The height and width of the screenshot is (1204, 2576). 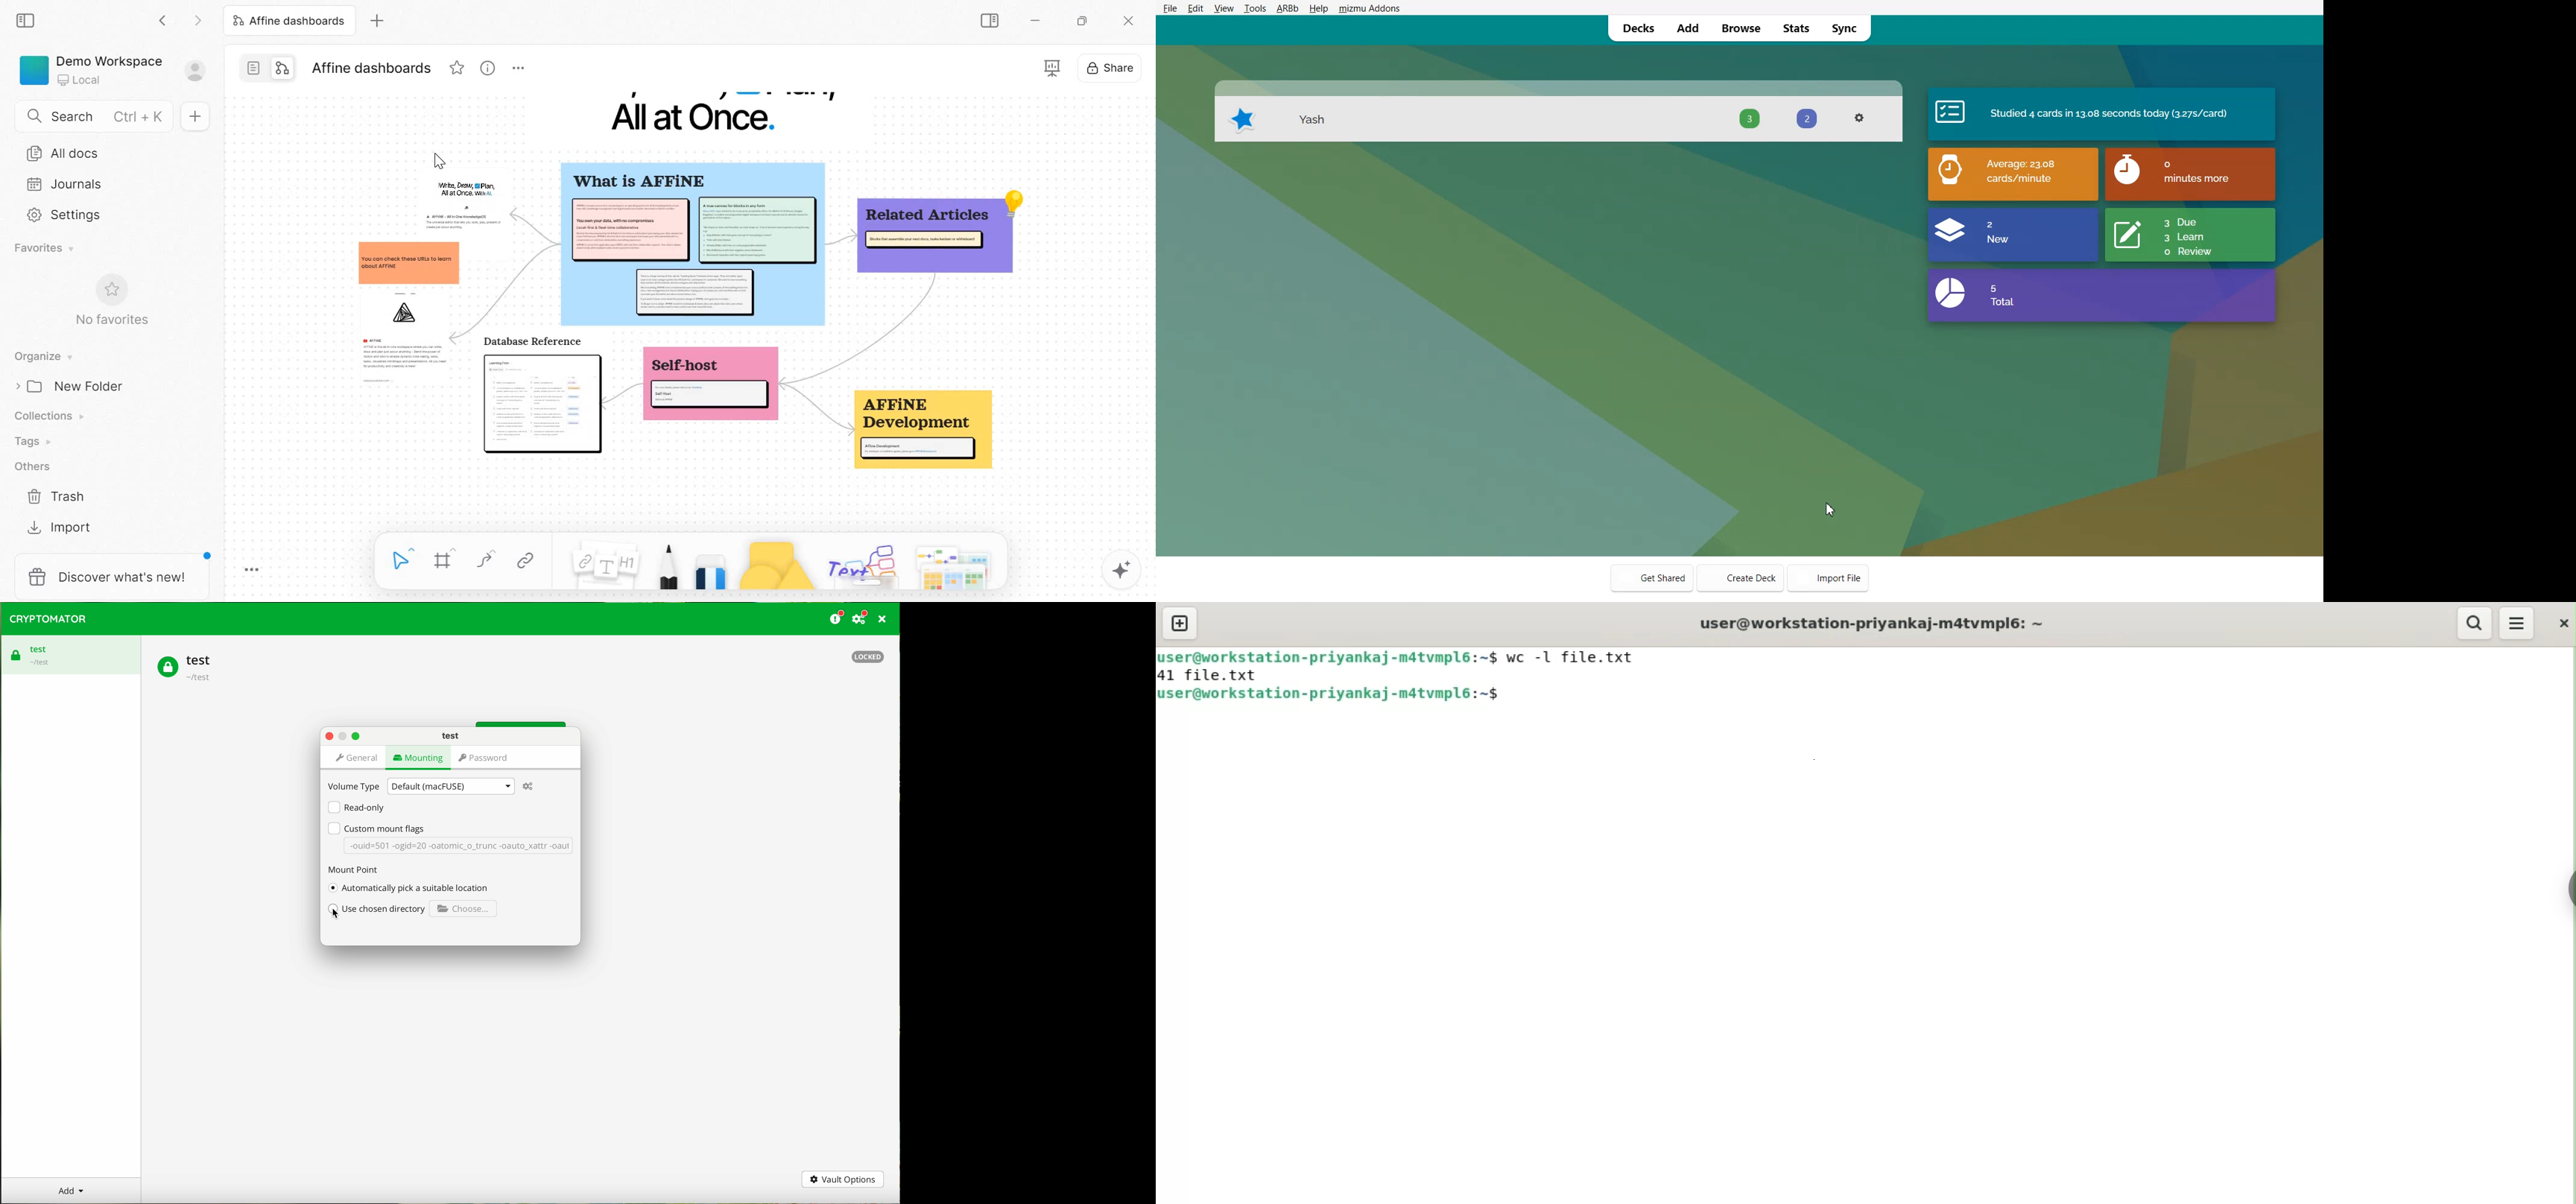 What do you see at coordinates (56, 494) in the screenshot?
I see `Trash` at bounding box center [56, 494].